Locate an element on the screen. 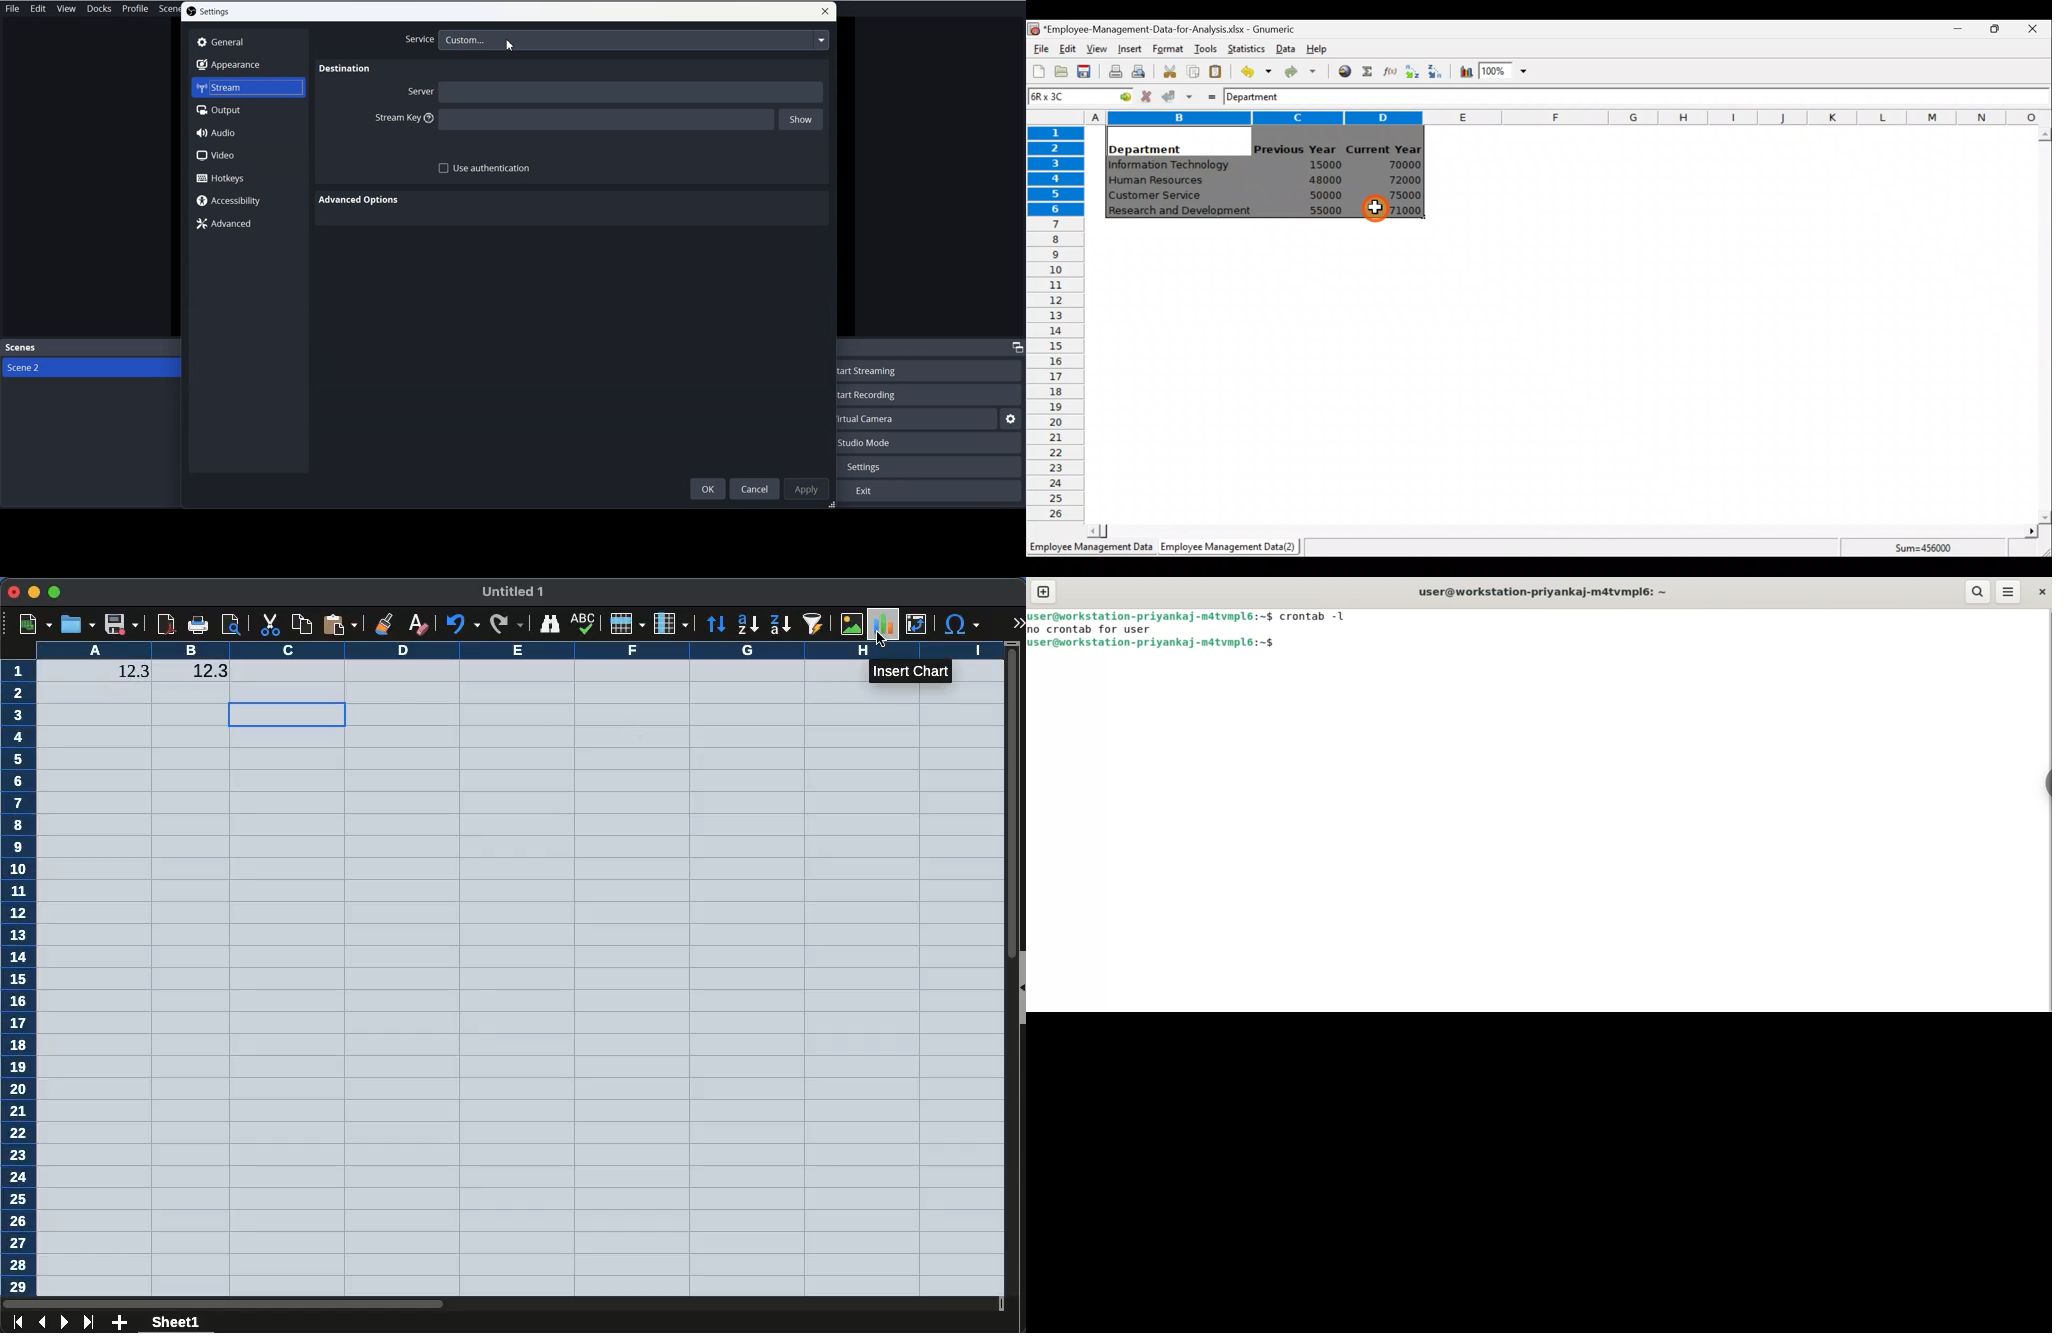 Image resolution: width=2072 pixels, height=1344 pixels. Advanced options is located at coordinates (361, 199).